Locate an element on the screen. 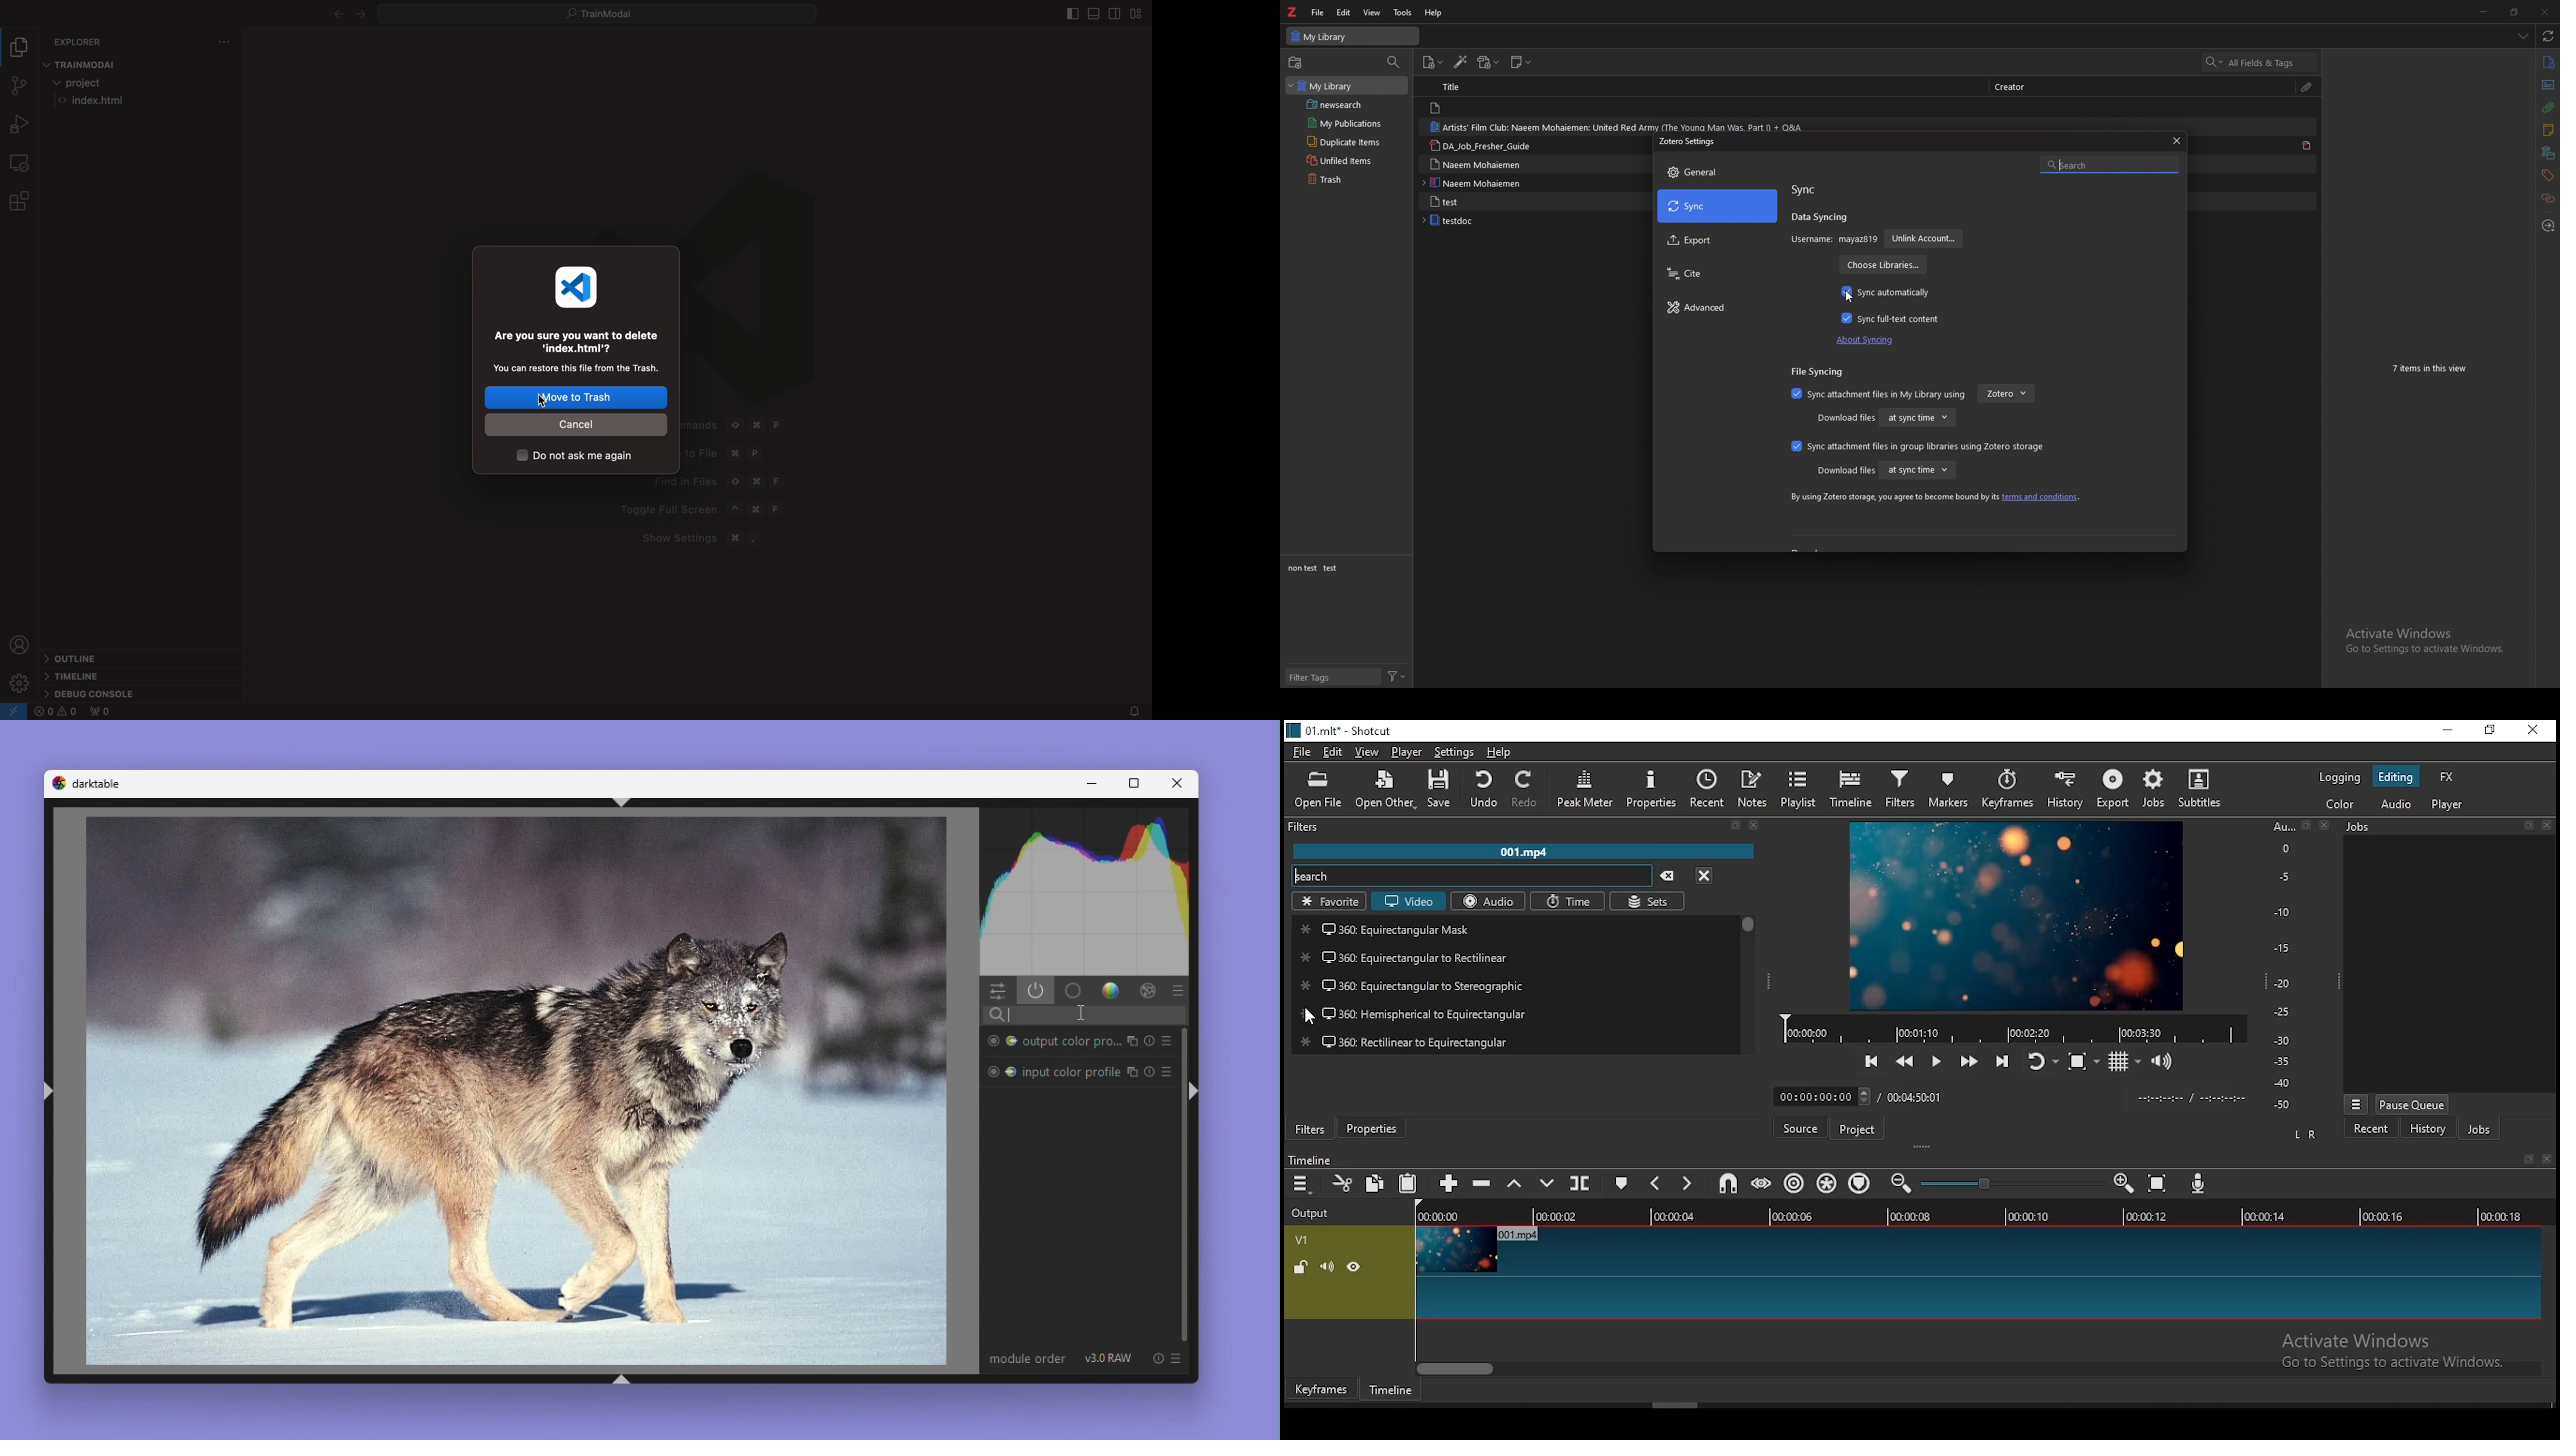 This screenshot has height=1456, width=2576. copy is located at coordinates (1379, 1182).